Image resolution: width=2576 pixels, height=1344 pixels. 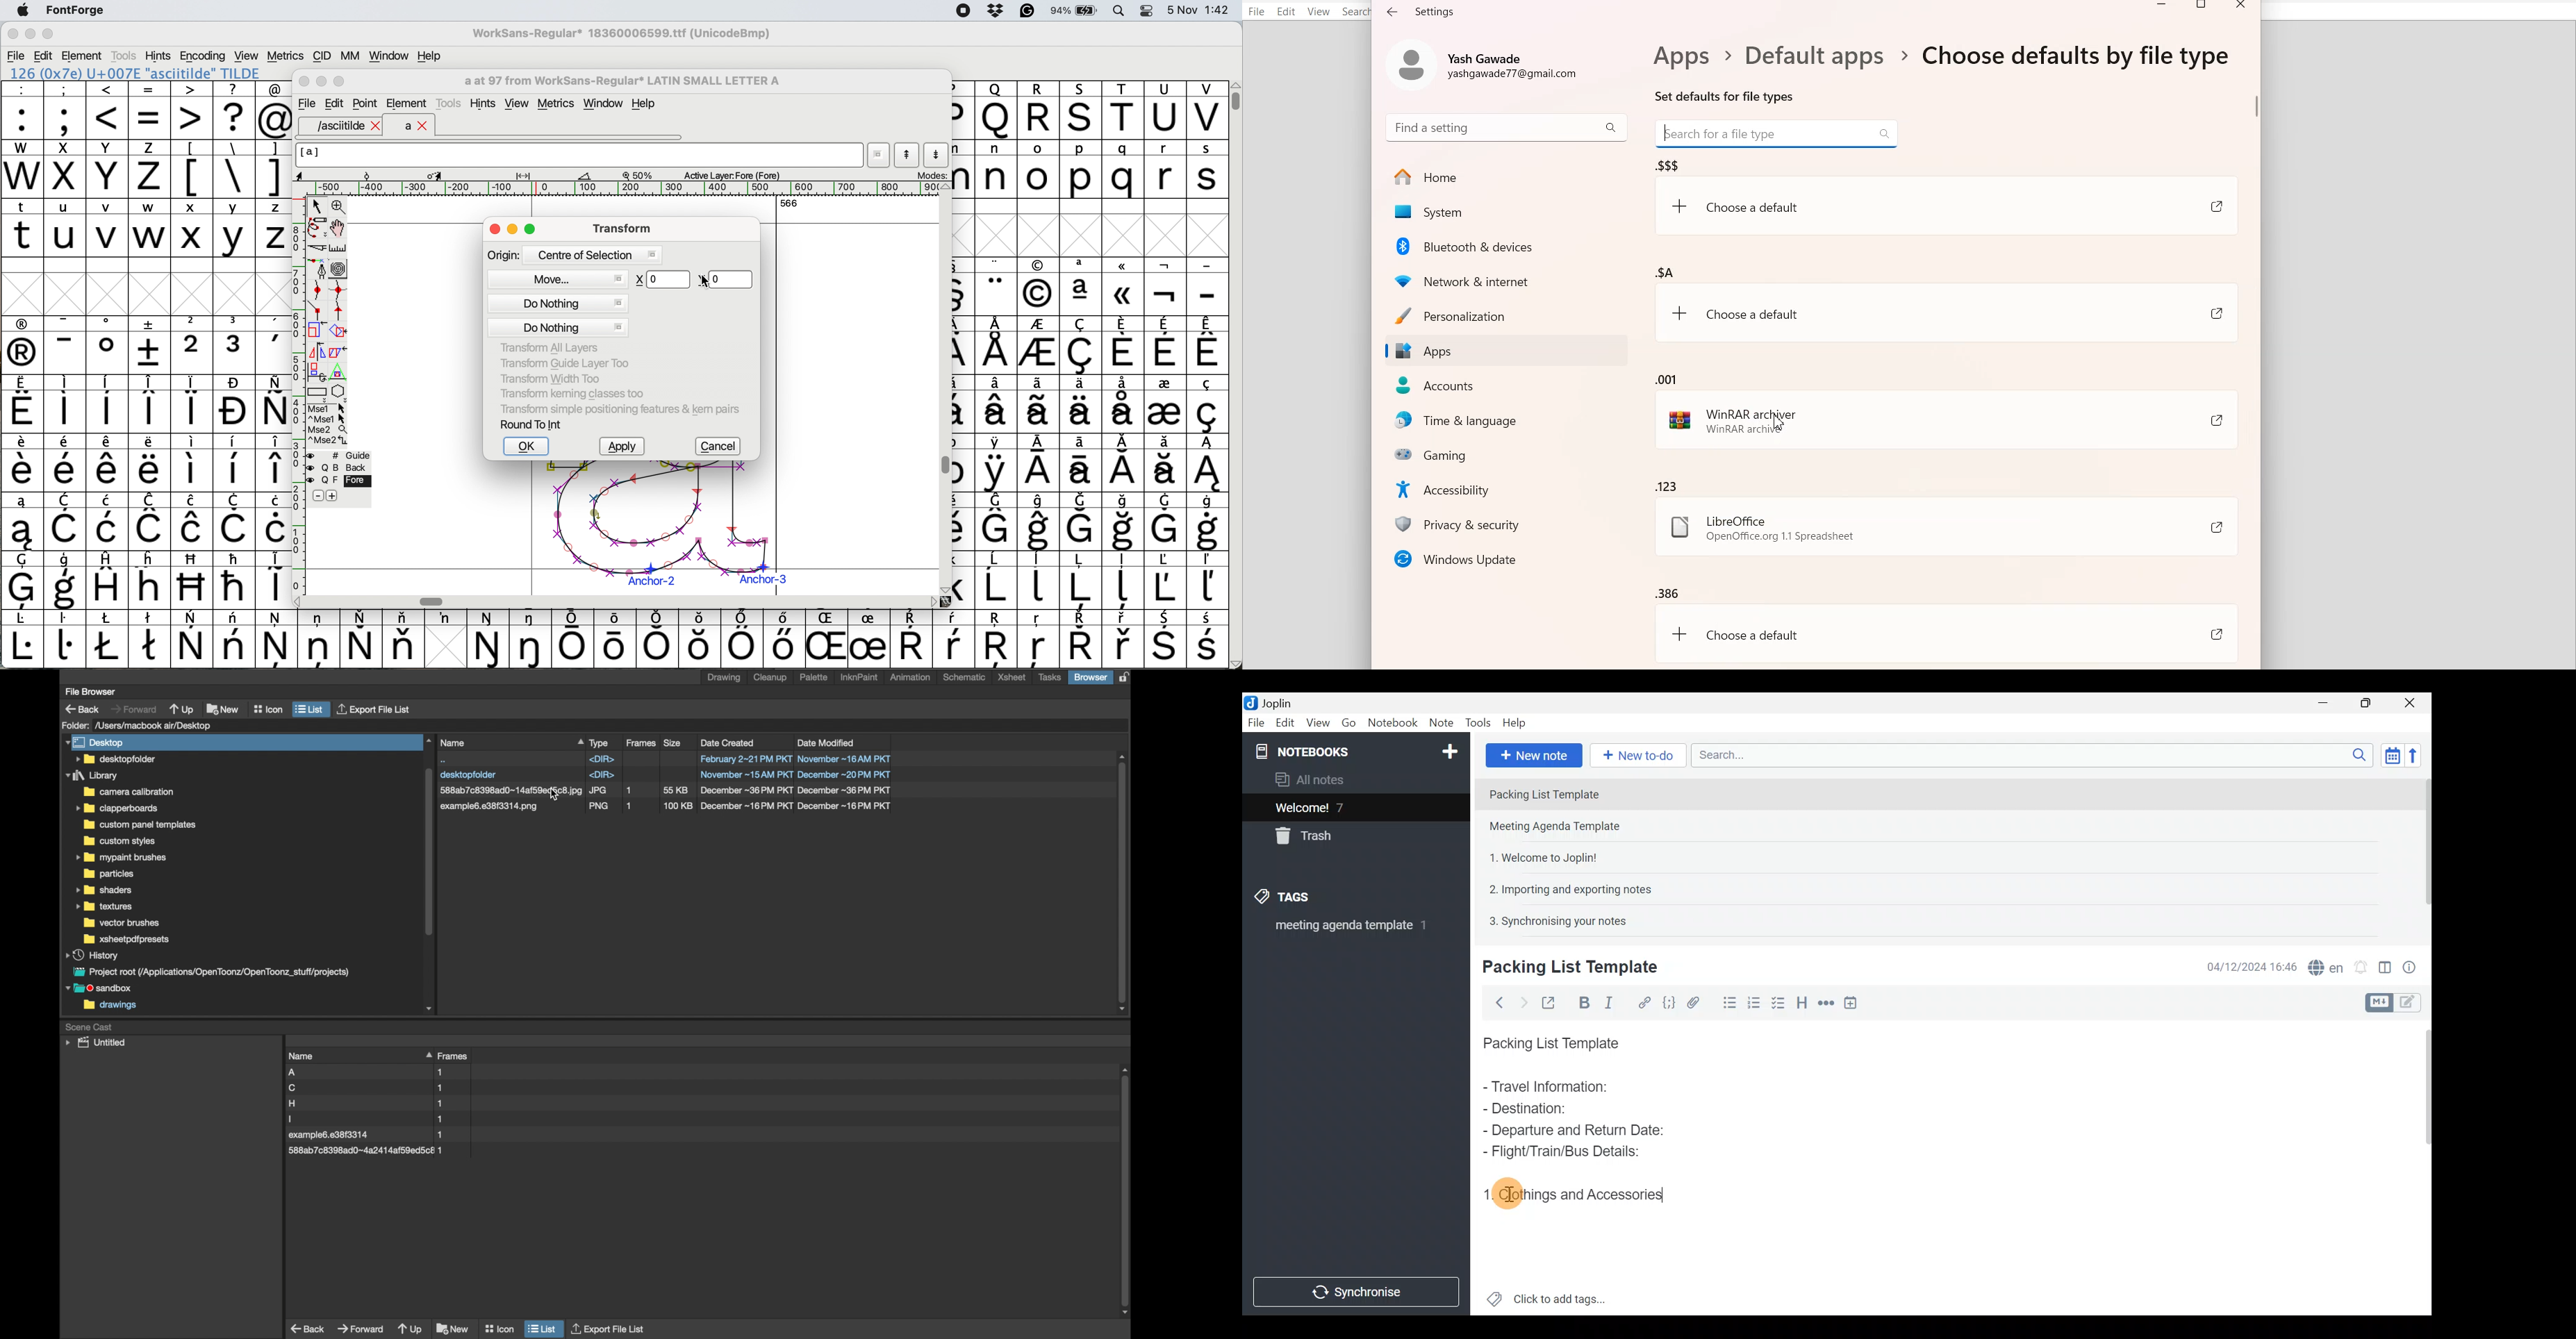 I want to click on Vertical scroll bar, so click(x=942, y=466).